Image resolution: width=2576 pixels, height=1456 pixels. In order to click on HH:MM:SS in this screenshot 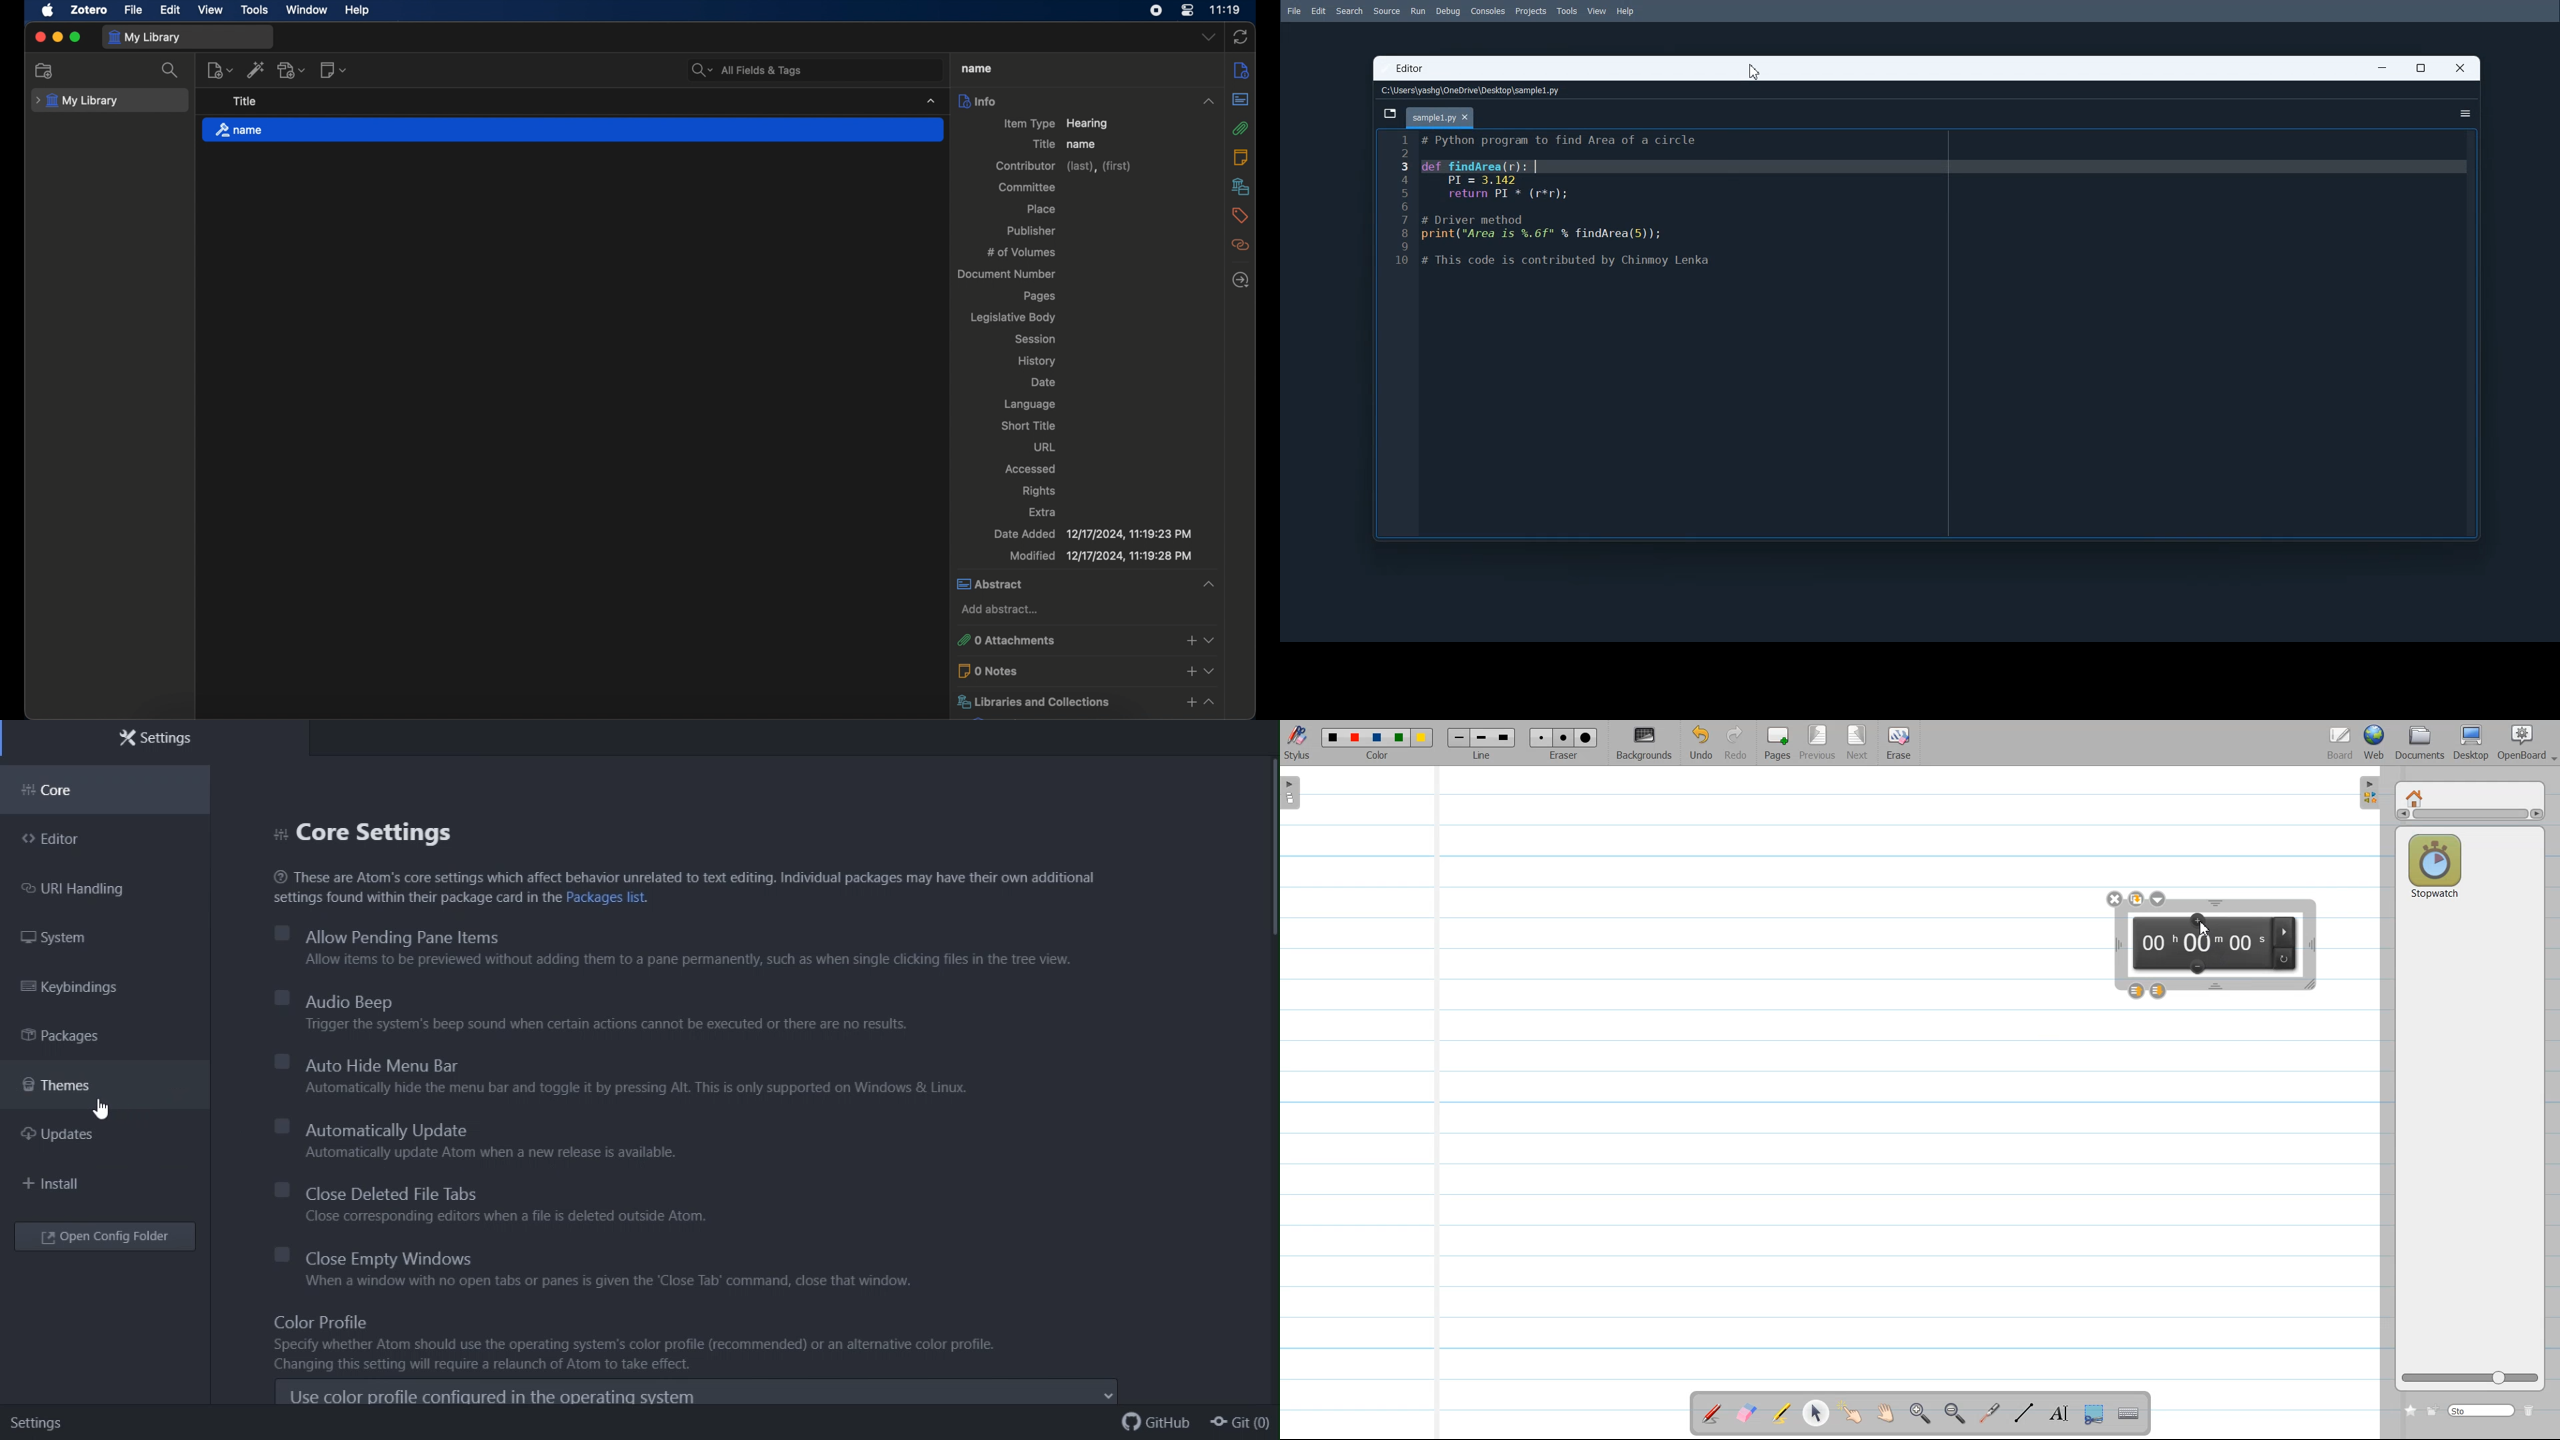, I will do `click(2202, 944)`.